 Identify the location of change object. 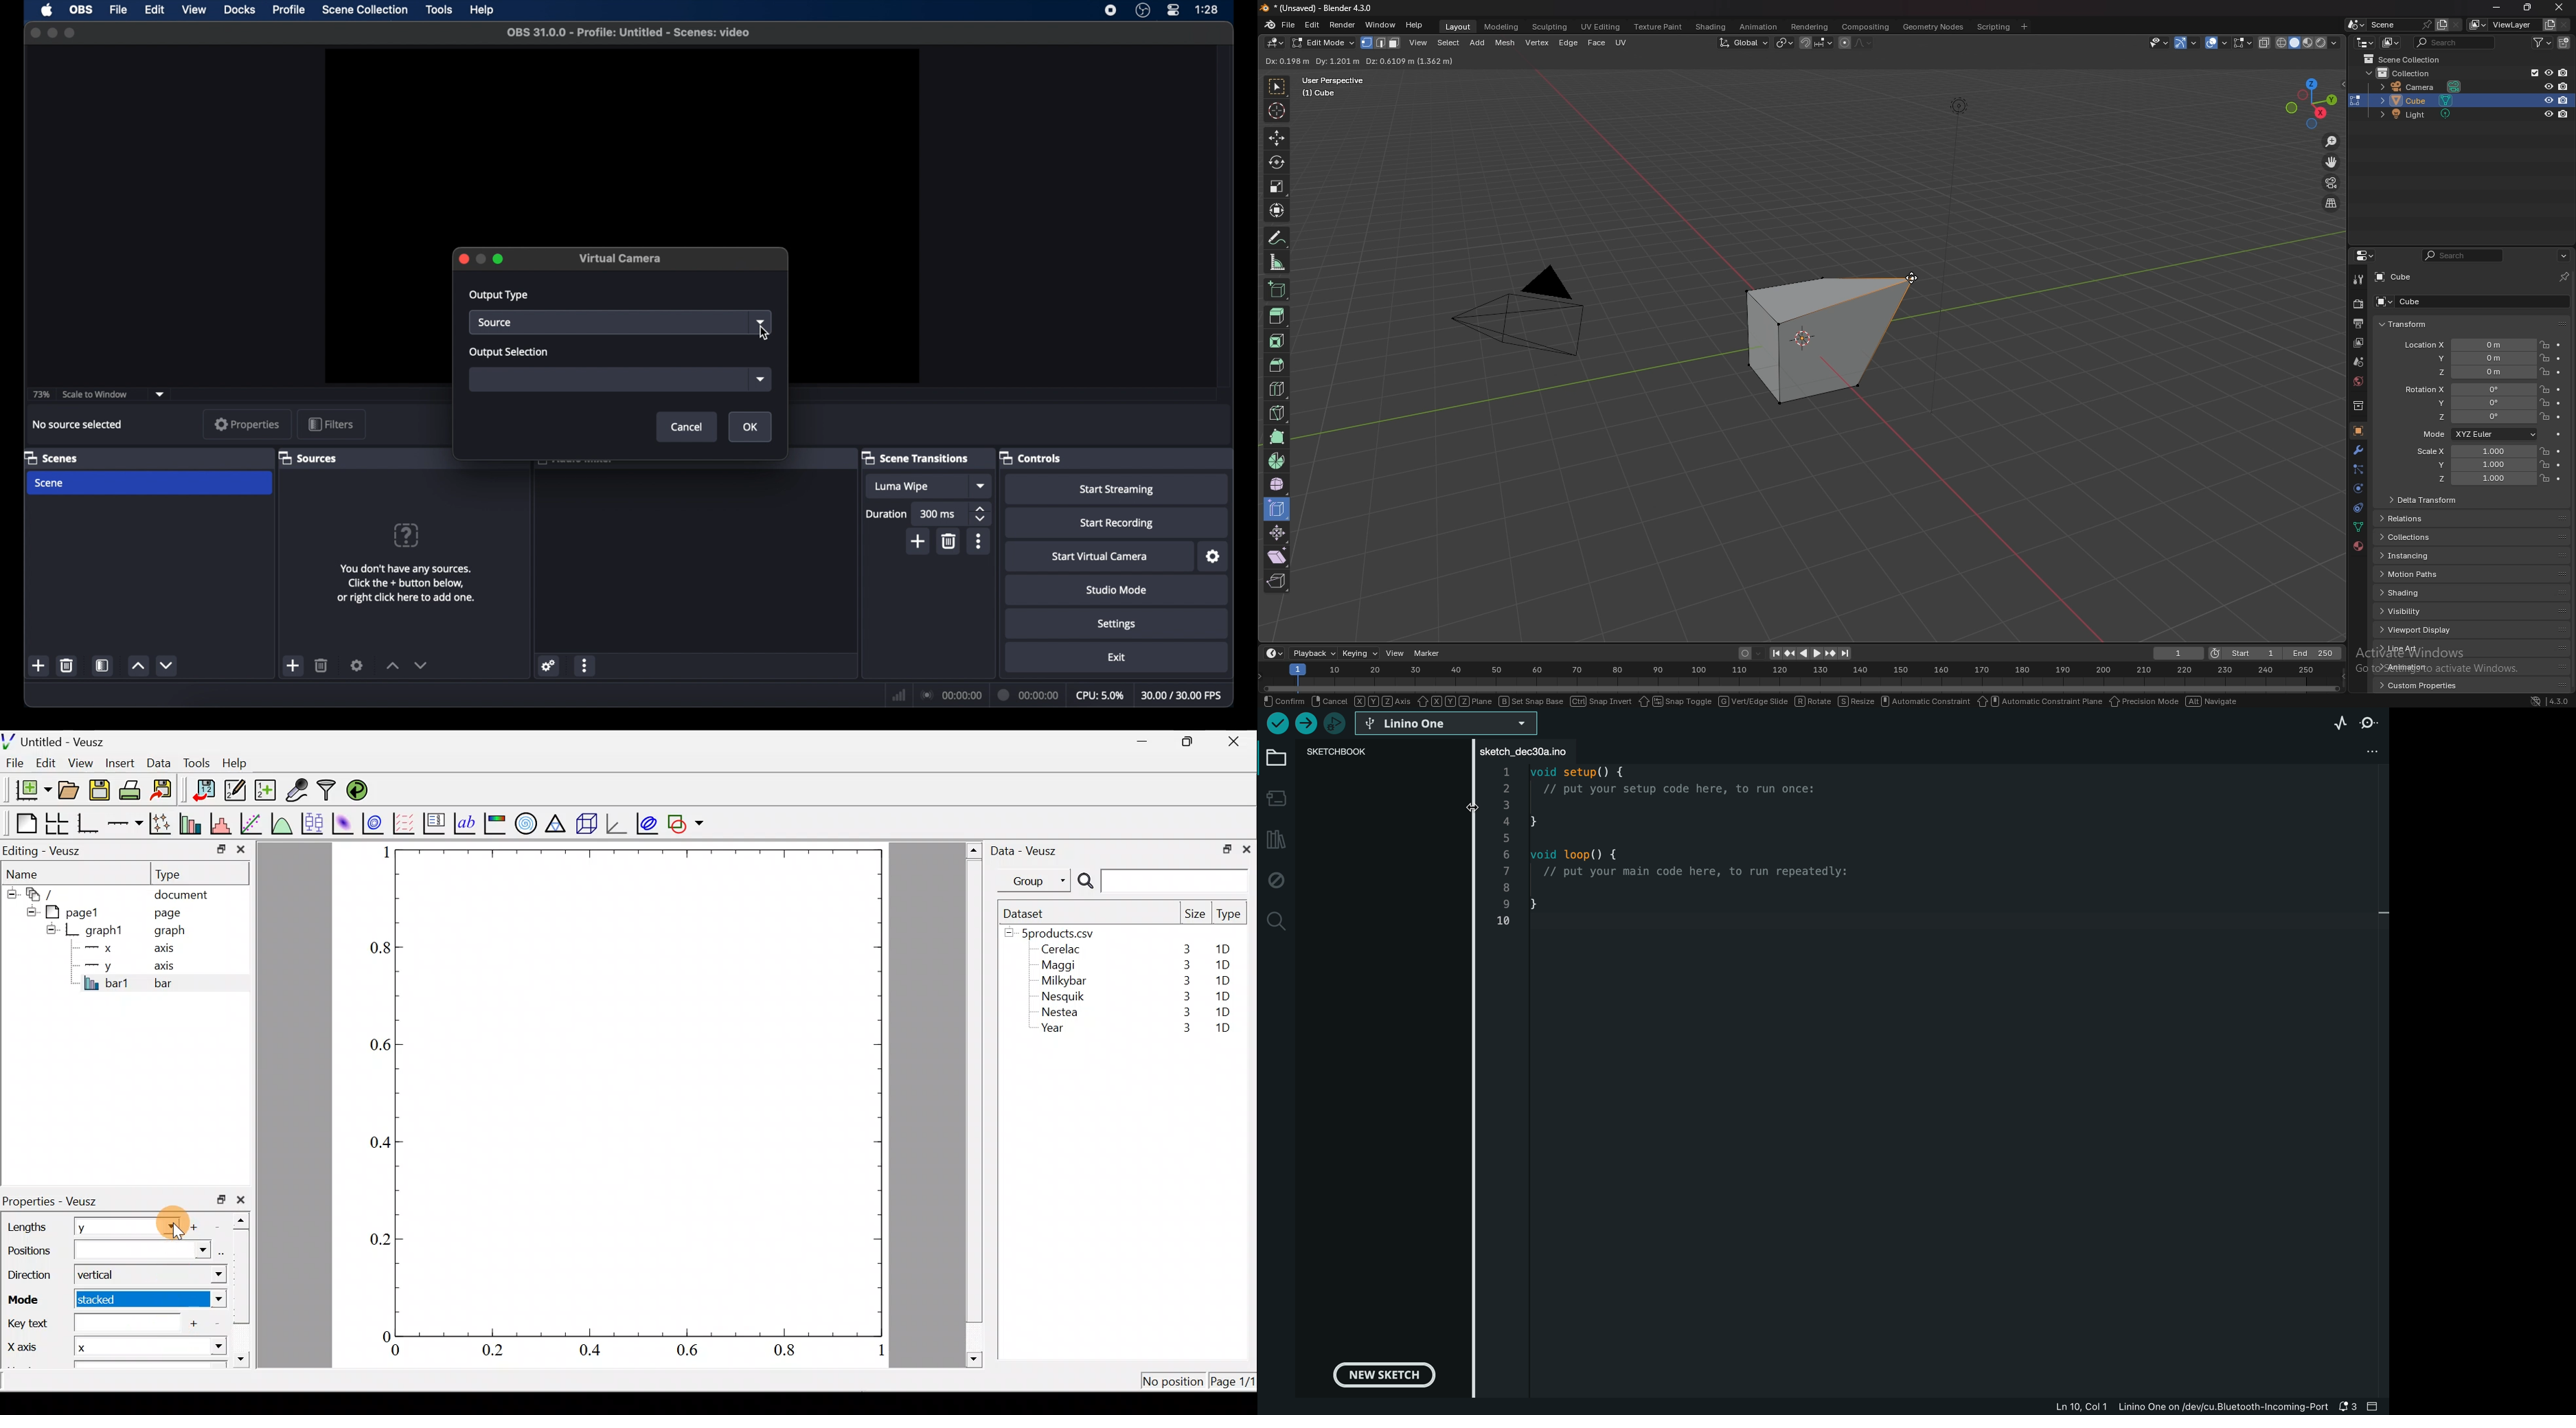
(2355, 100).